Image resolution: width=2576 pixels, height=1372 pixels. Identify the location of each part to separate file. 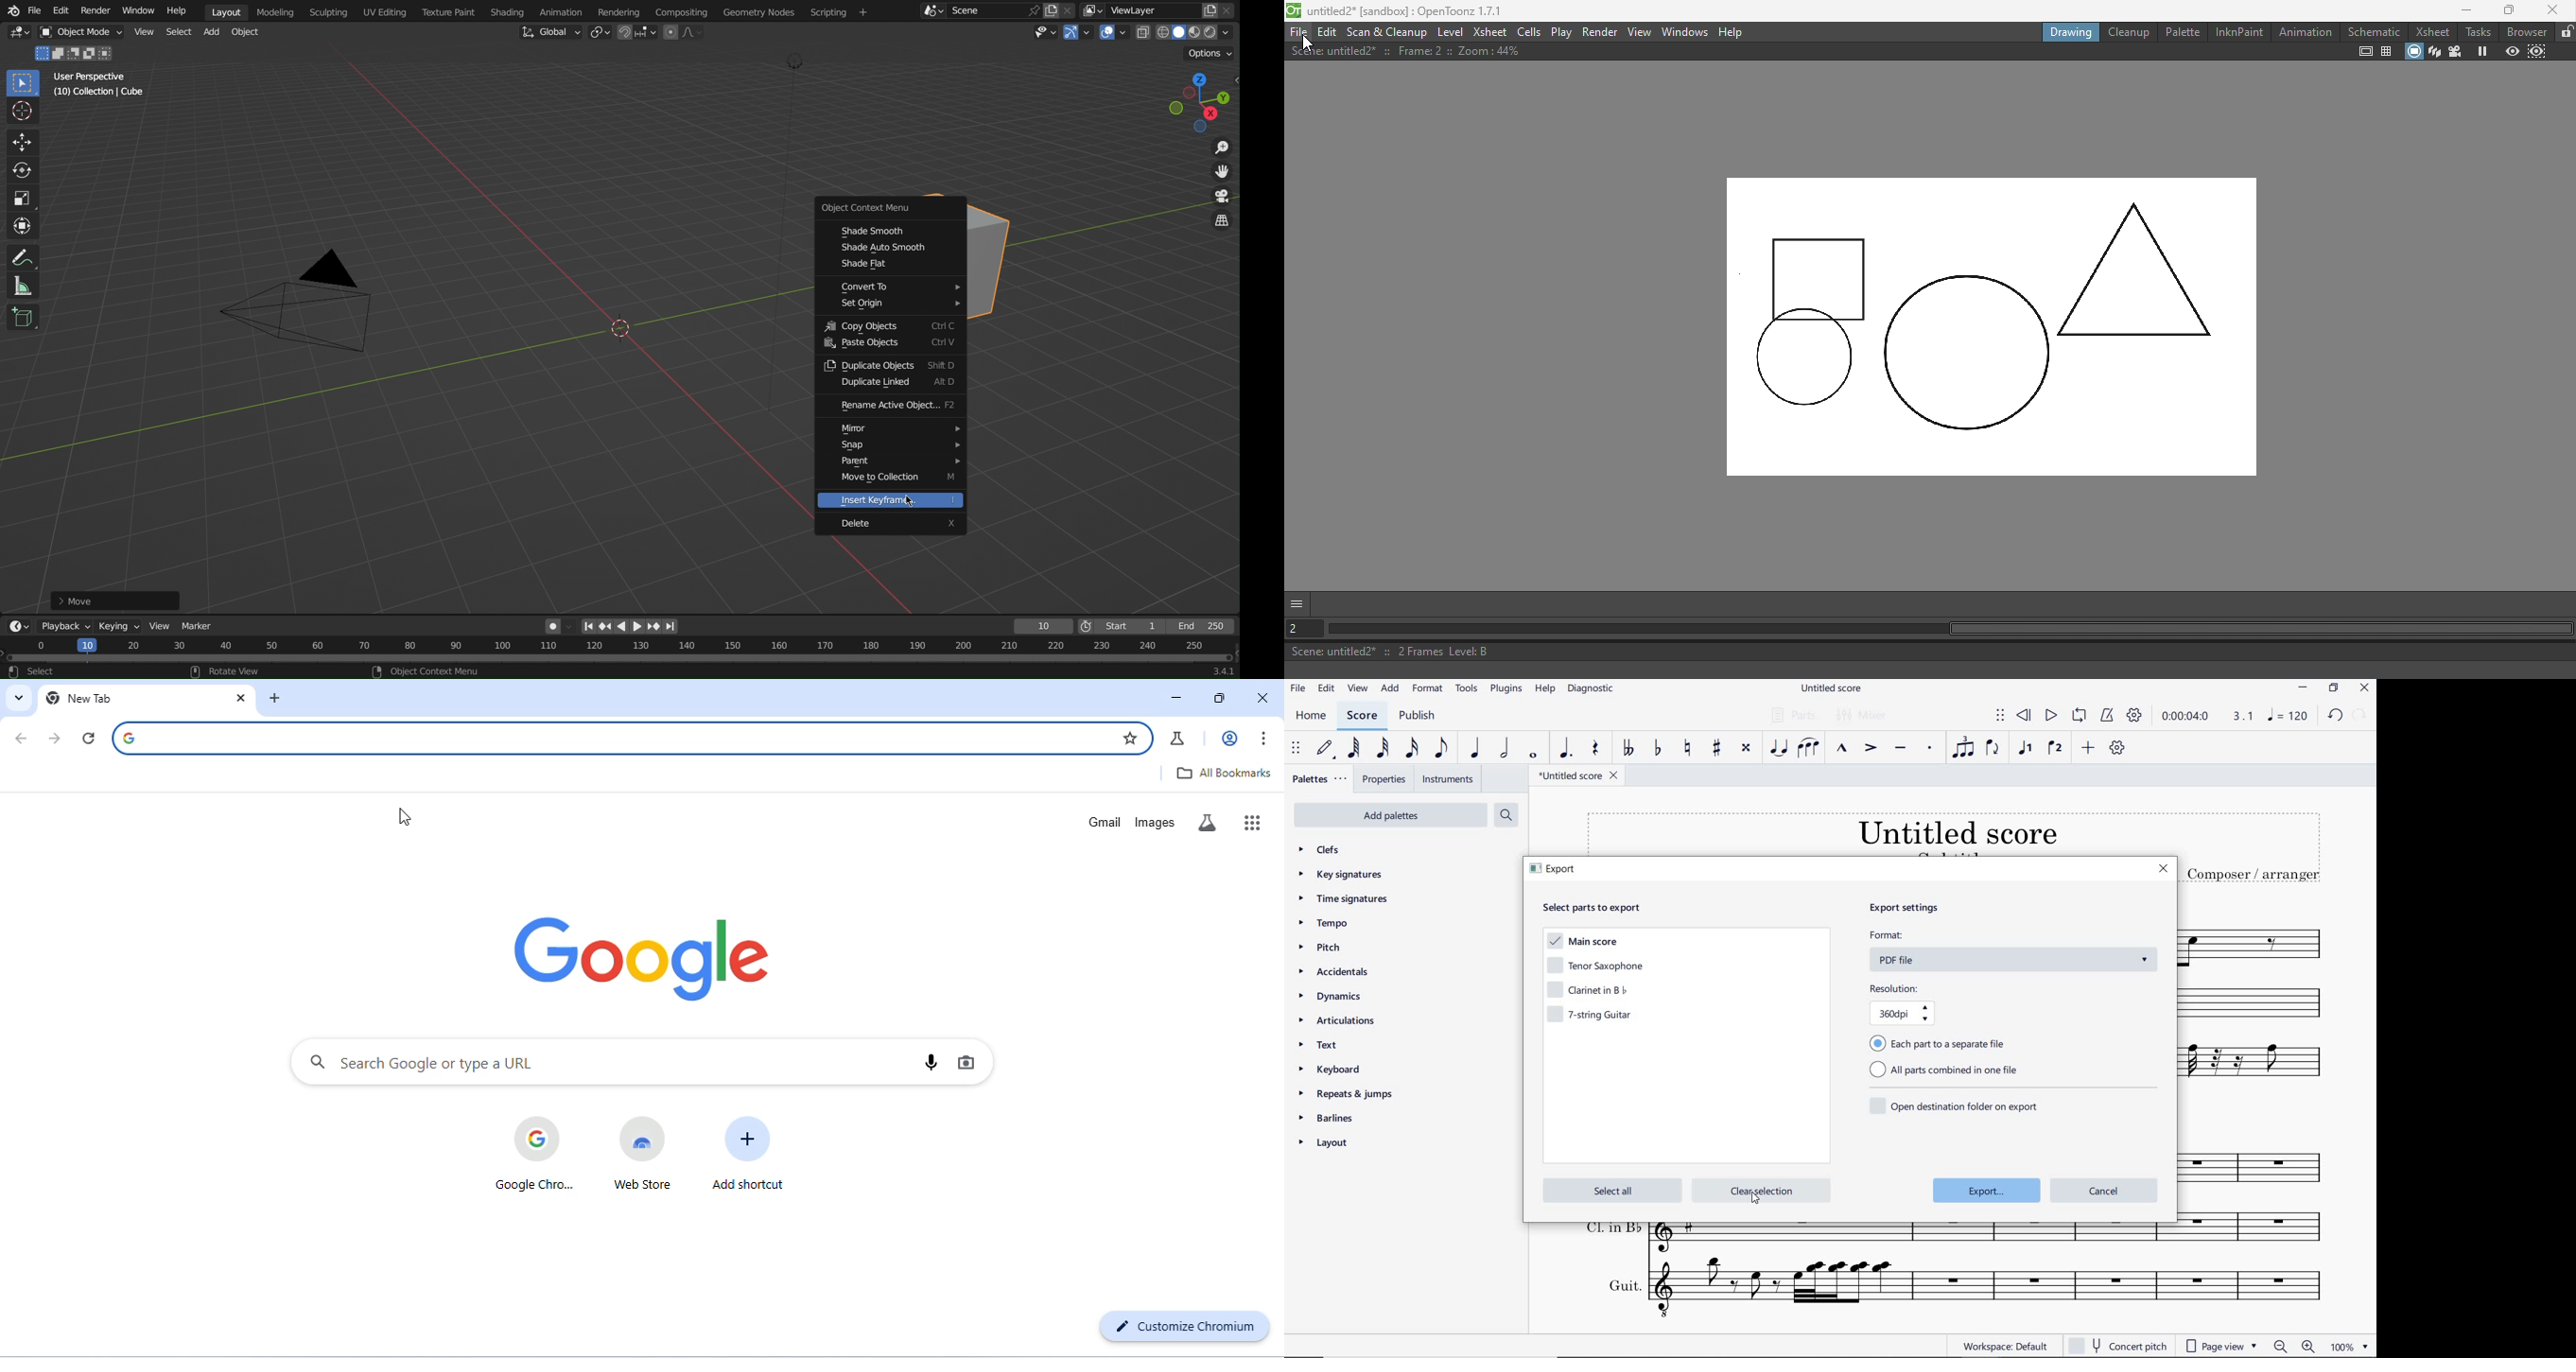
(1941, 1043).